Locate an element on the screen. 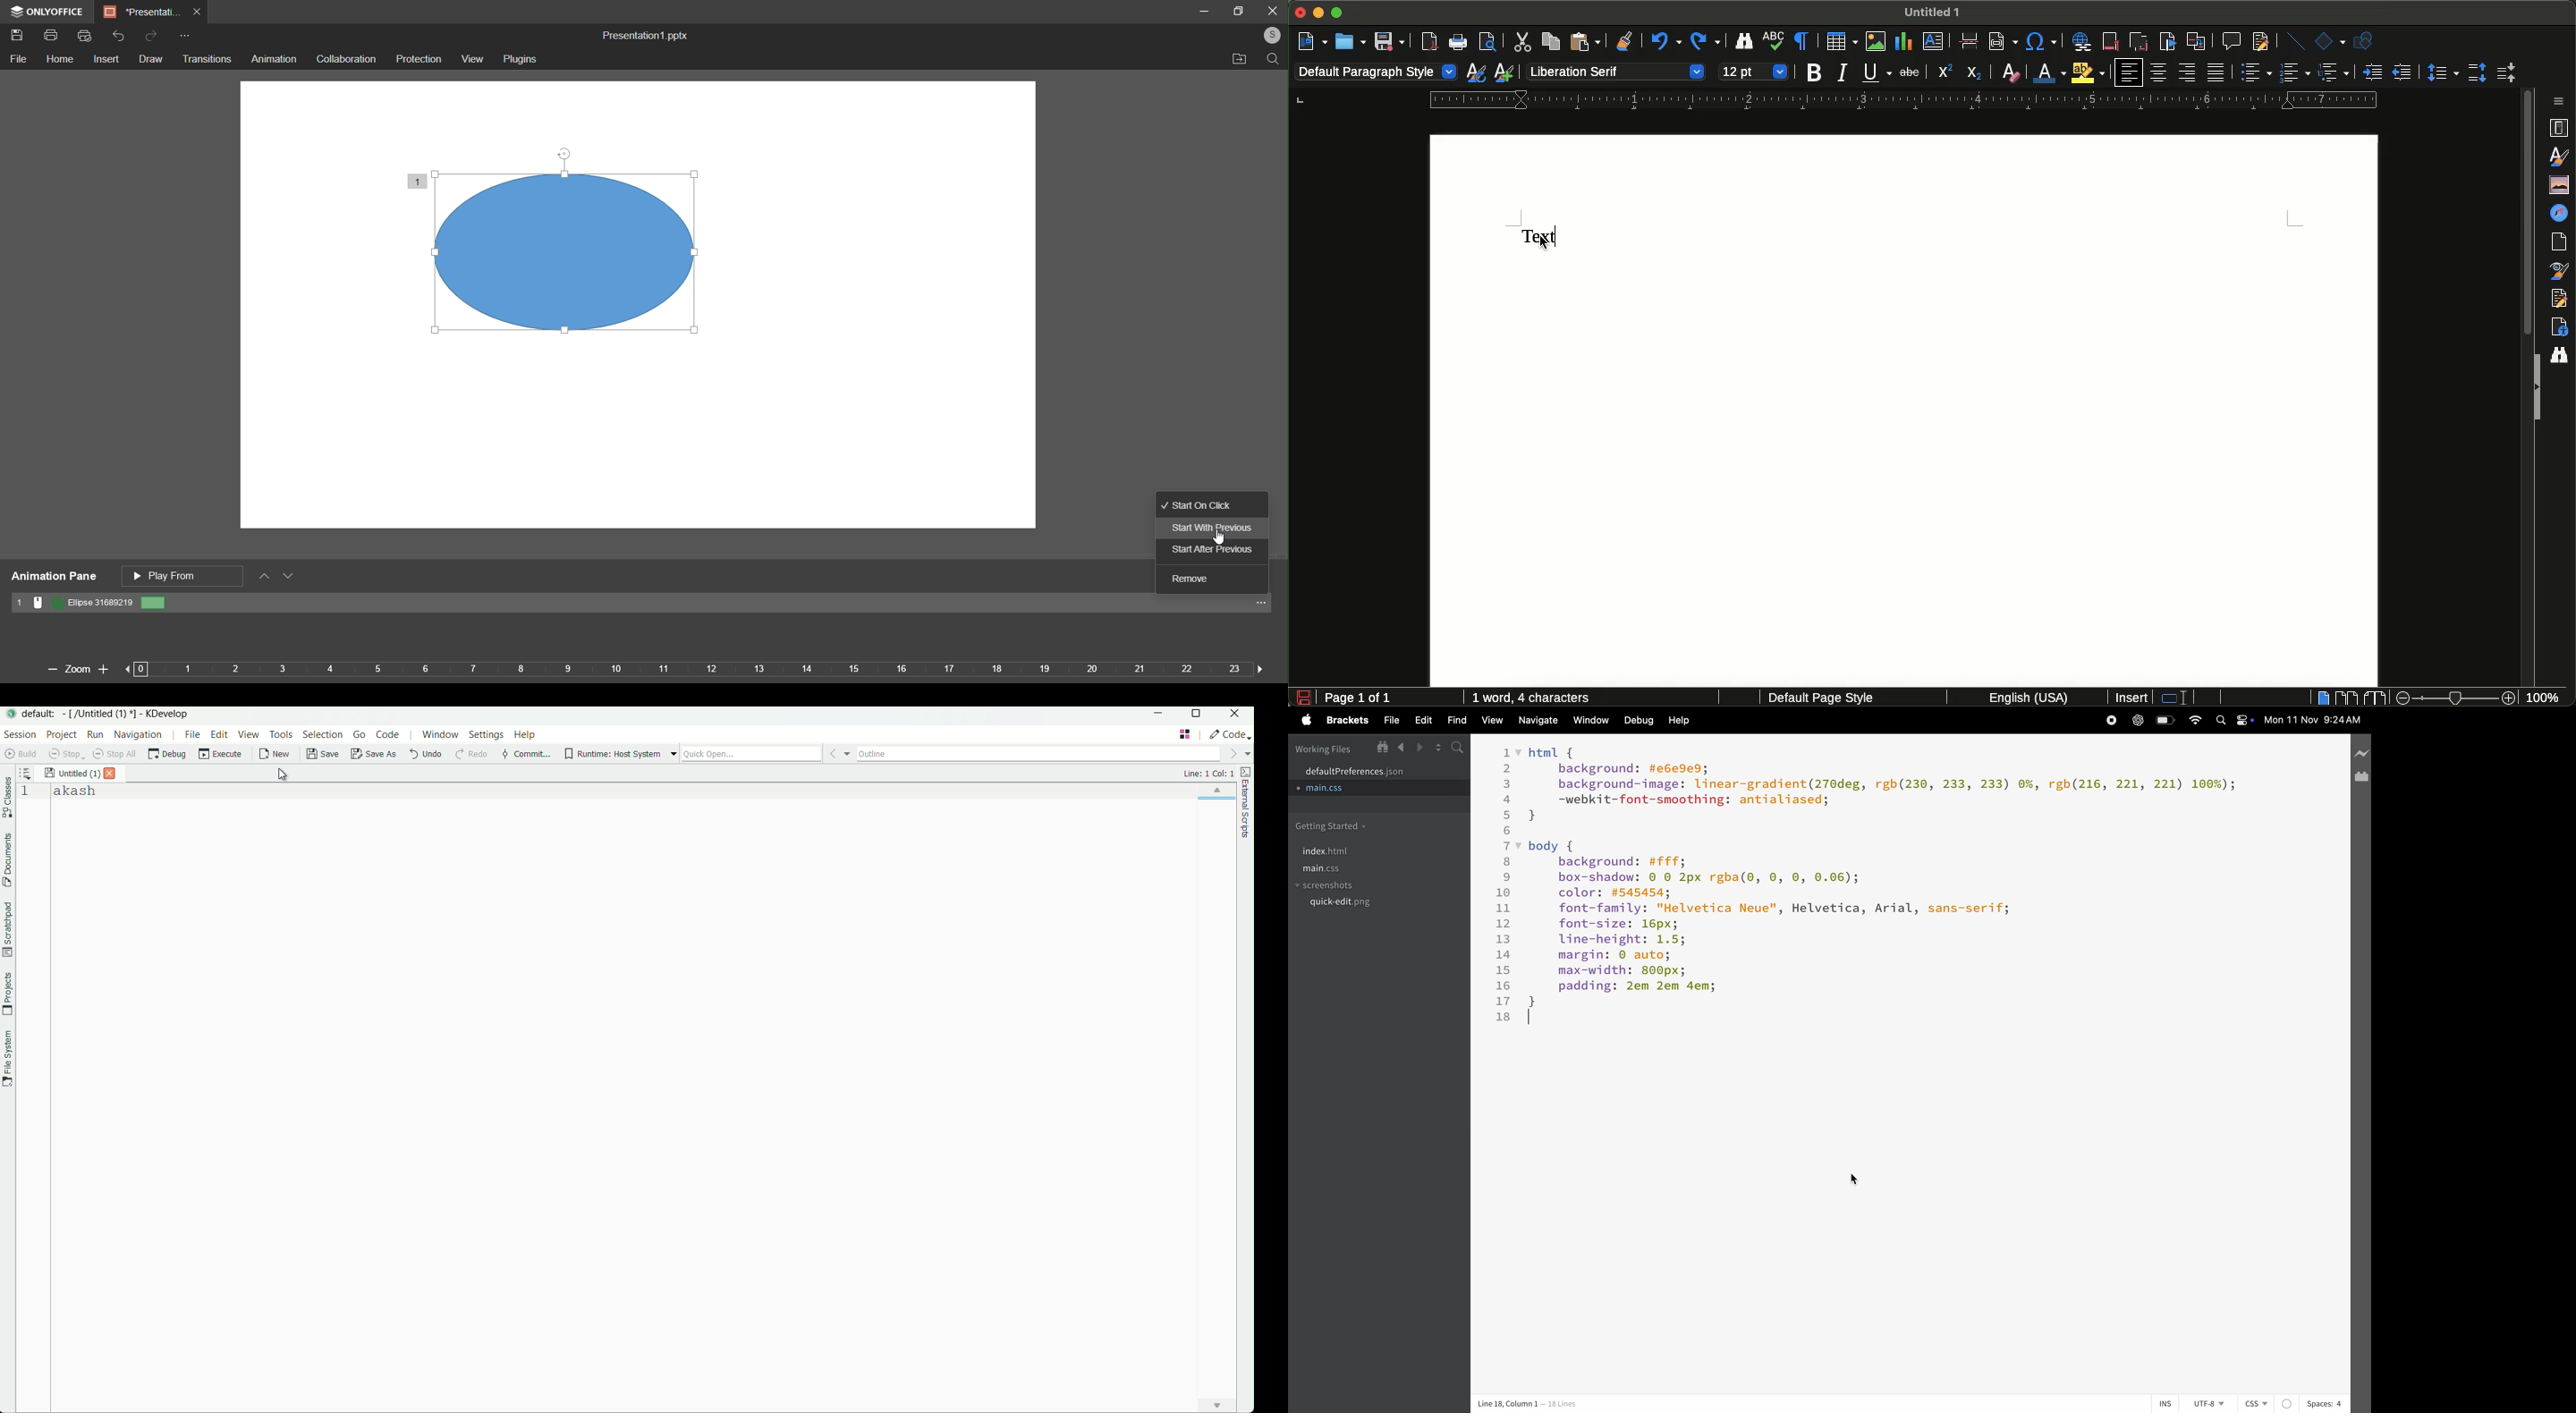 This screenshot has height=1428, width=2576. maximize is located at coordinates (1240, 11).